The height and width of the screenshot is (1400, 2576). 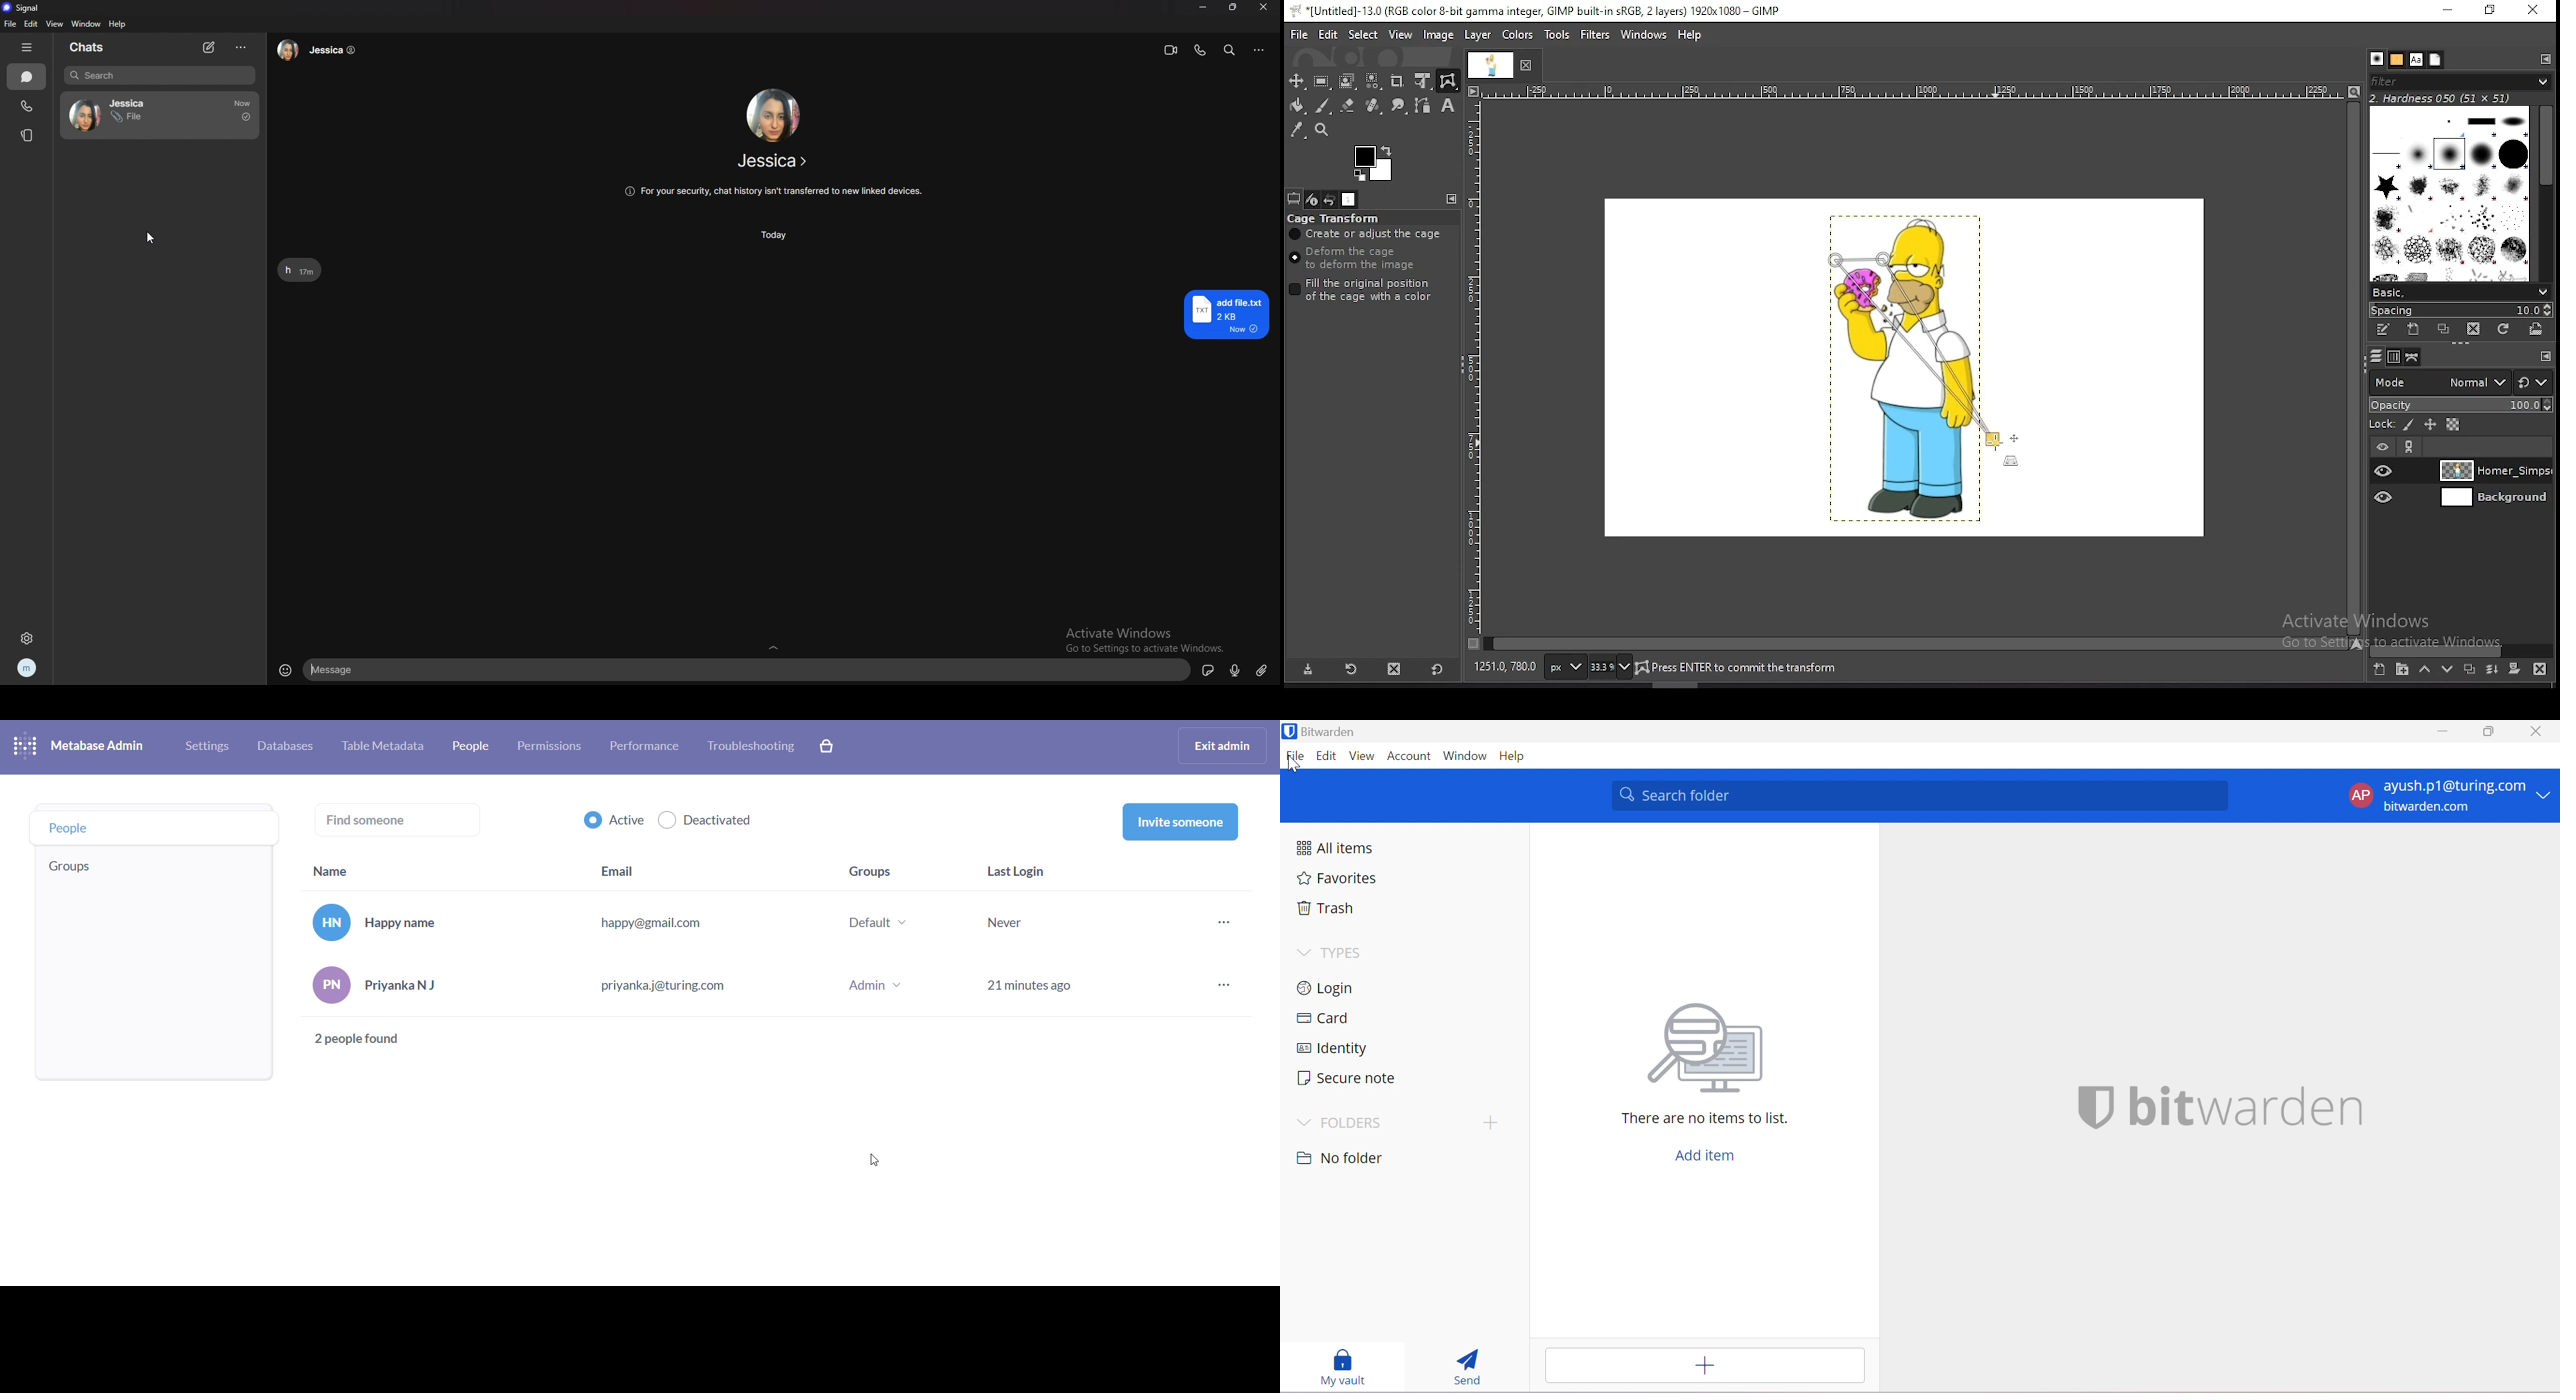 I want to click on scroll bar, so click(x=1916, y=642).